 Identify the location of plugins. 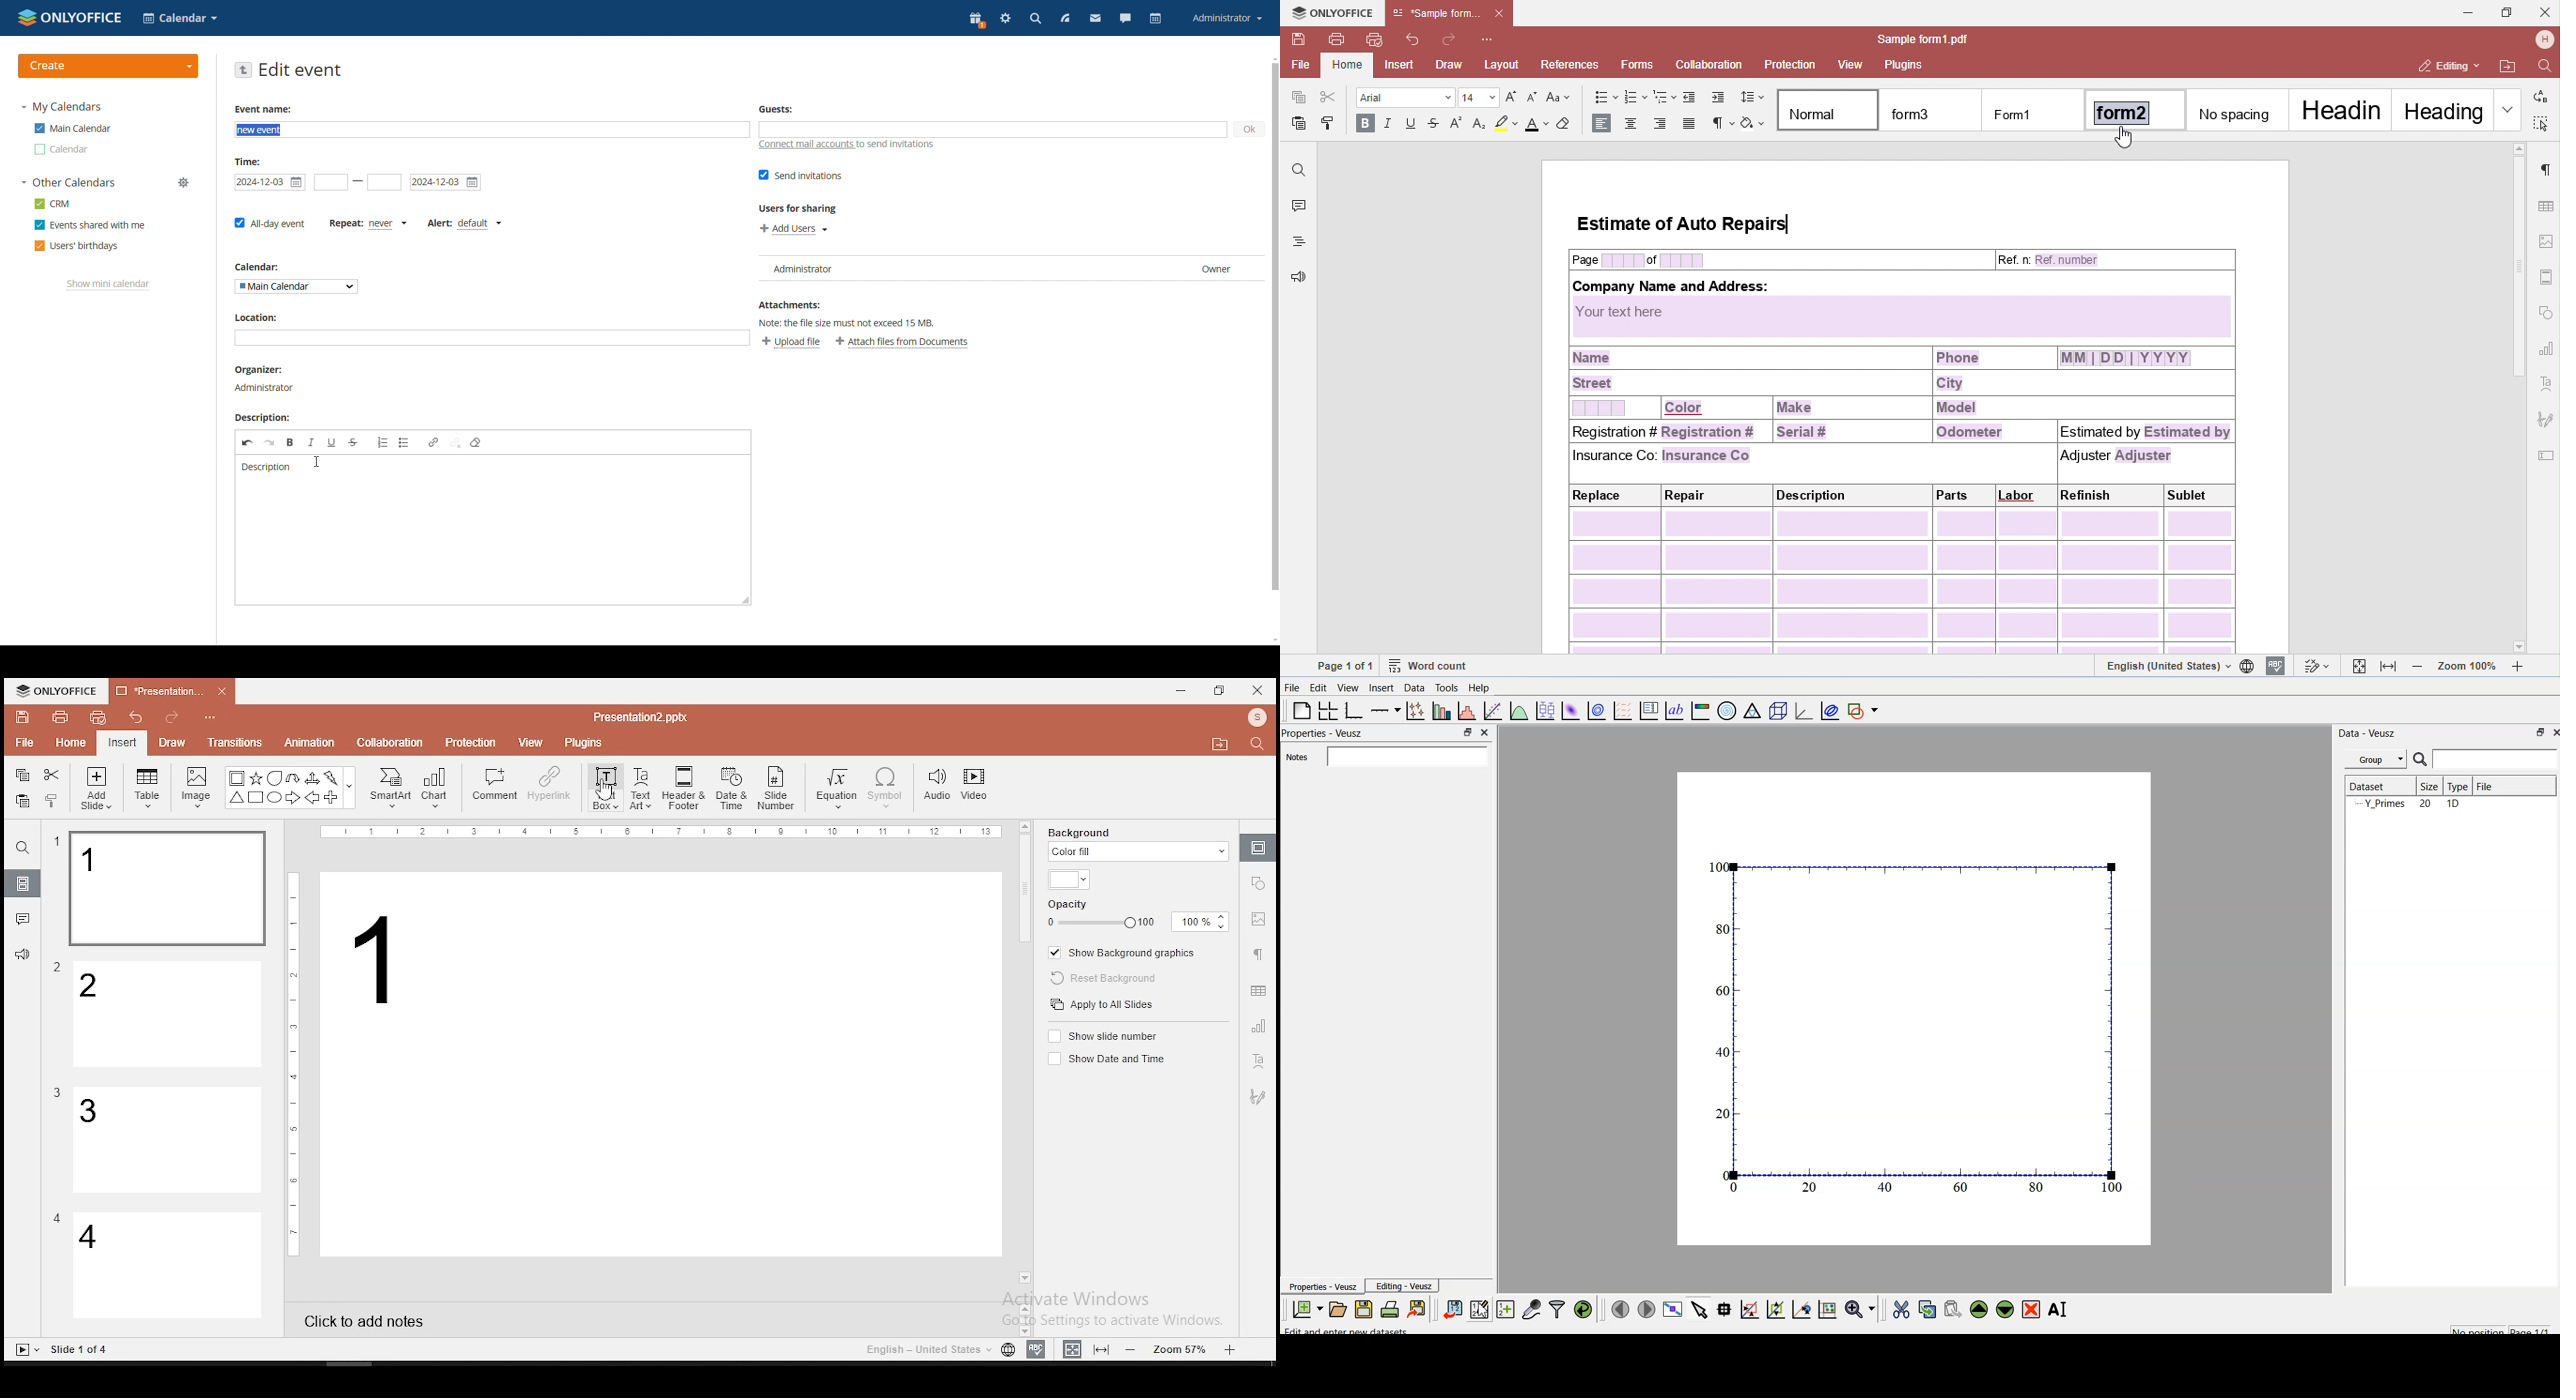
(585, 739).